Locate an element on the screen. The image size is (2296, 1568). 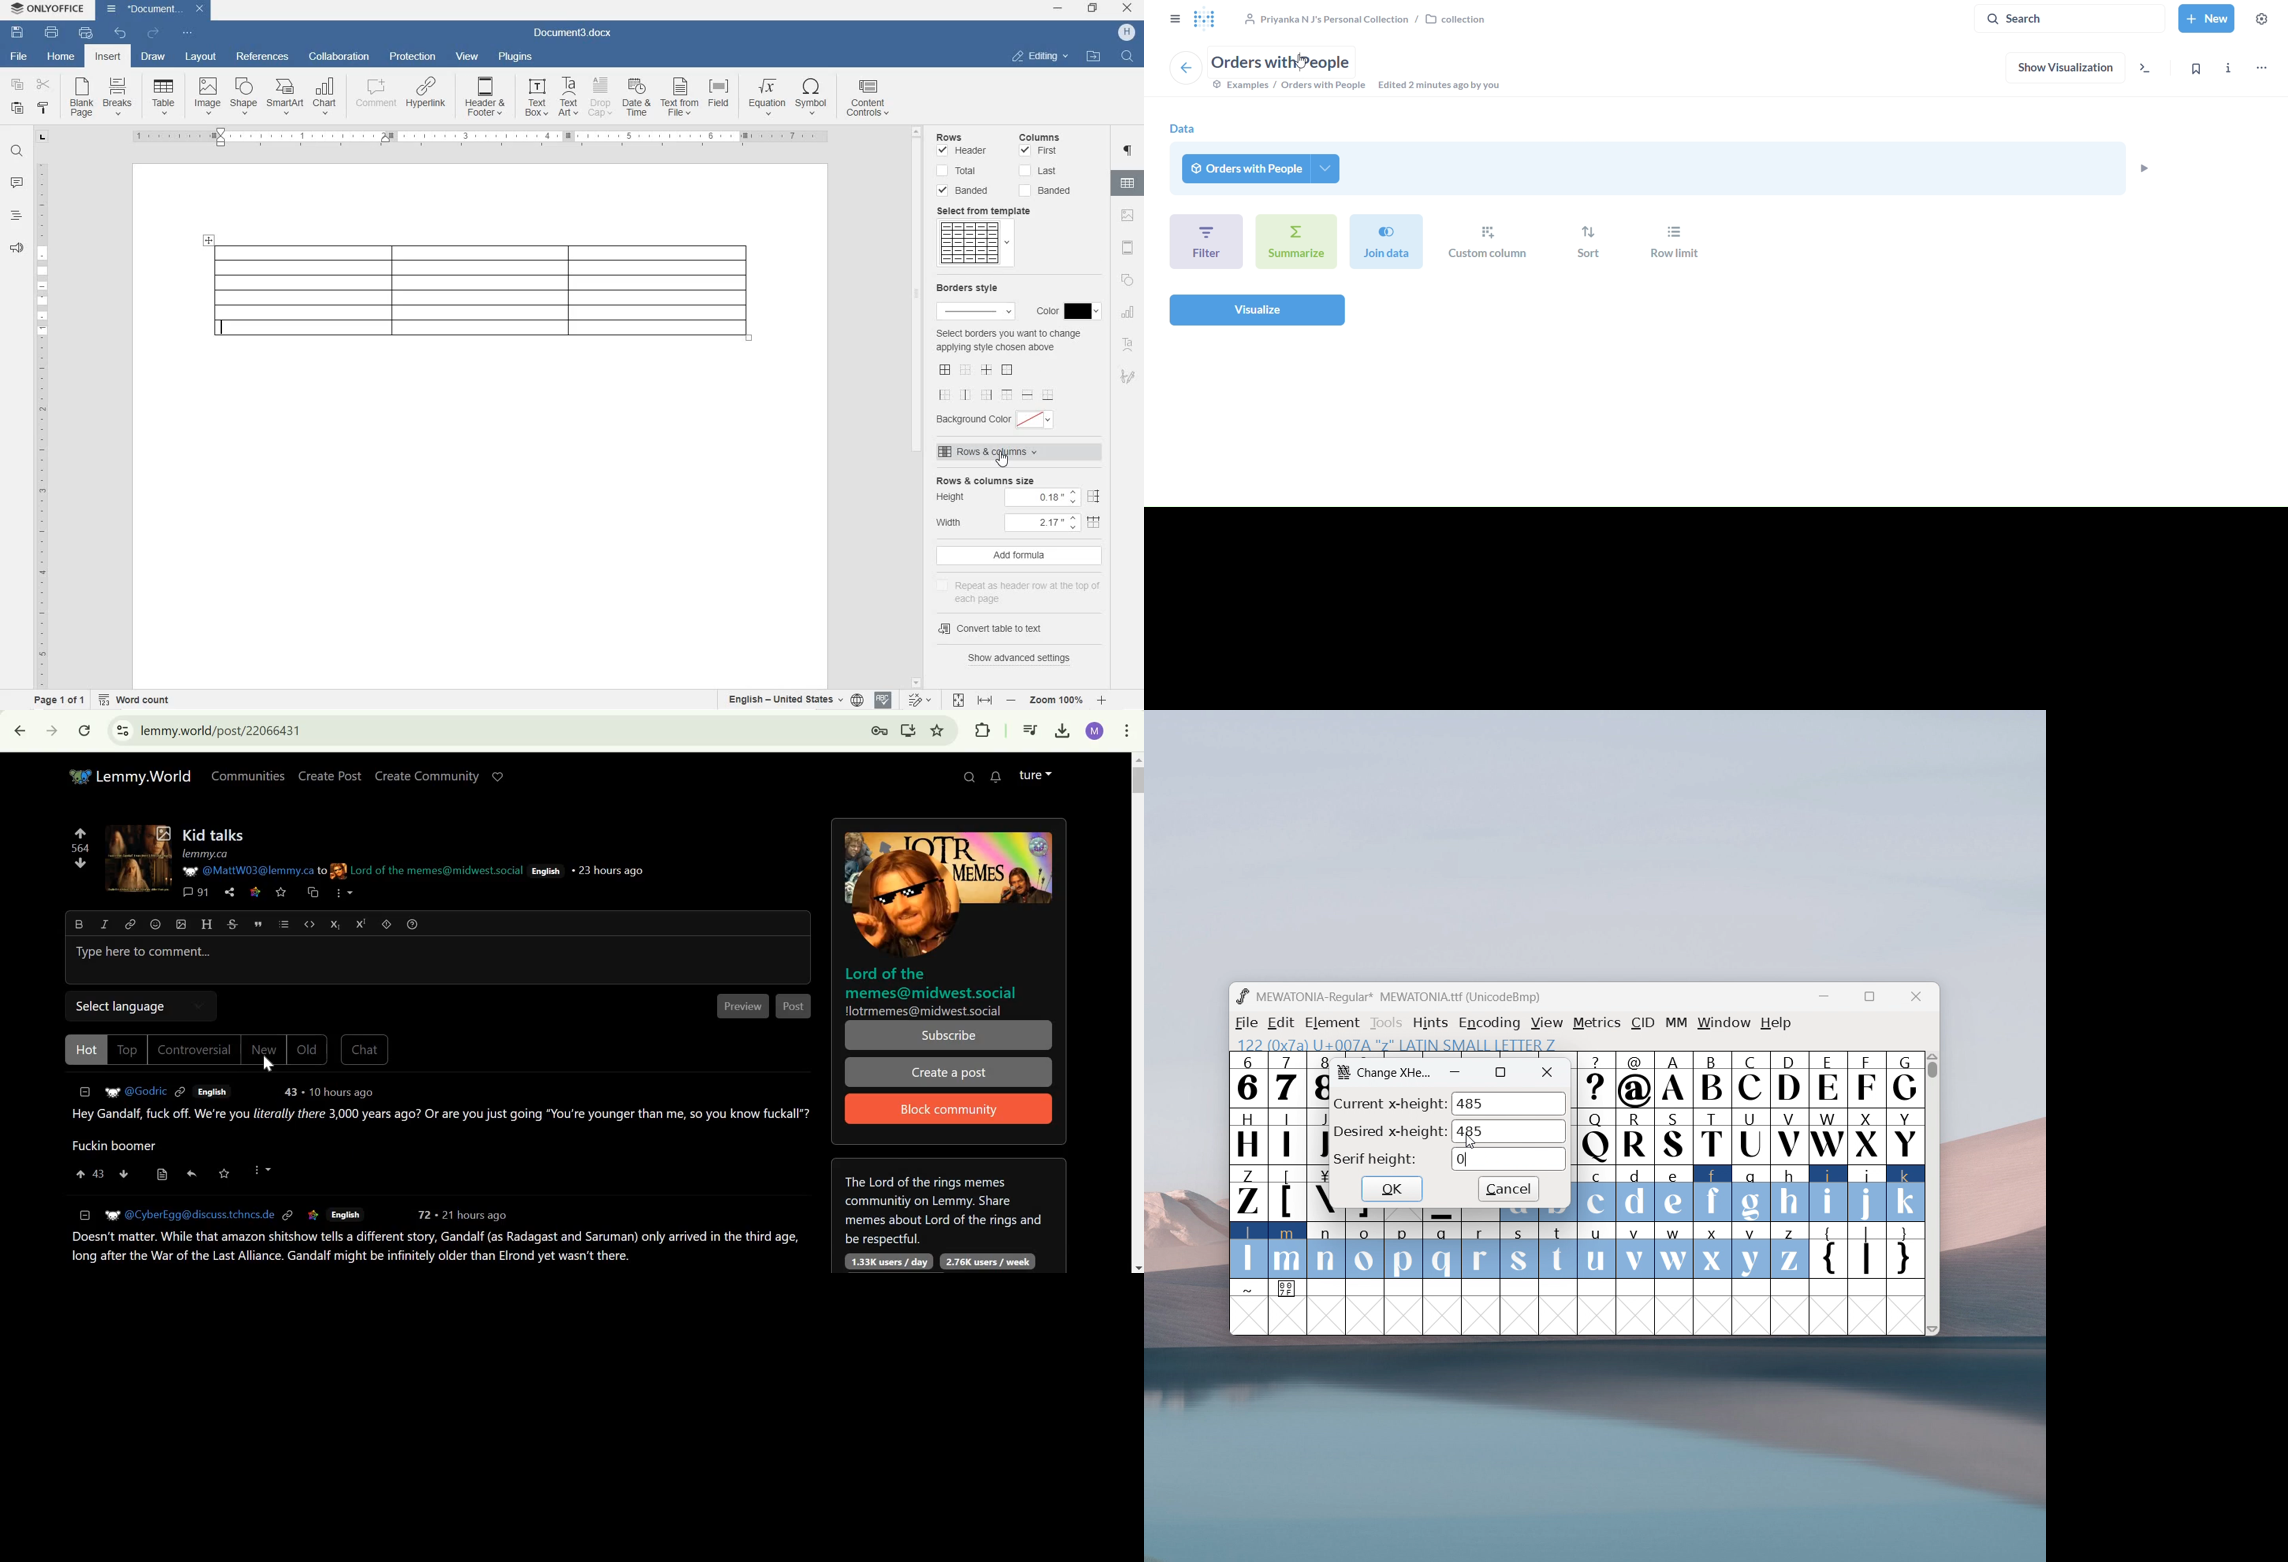
Total is located at coordinates (959, 171).